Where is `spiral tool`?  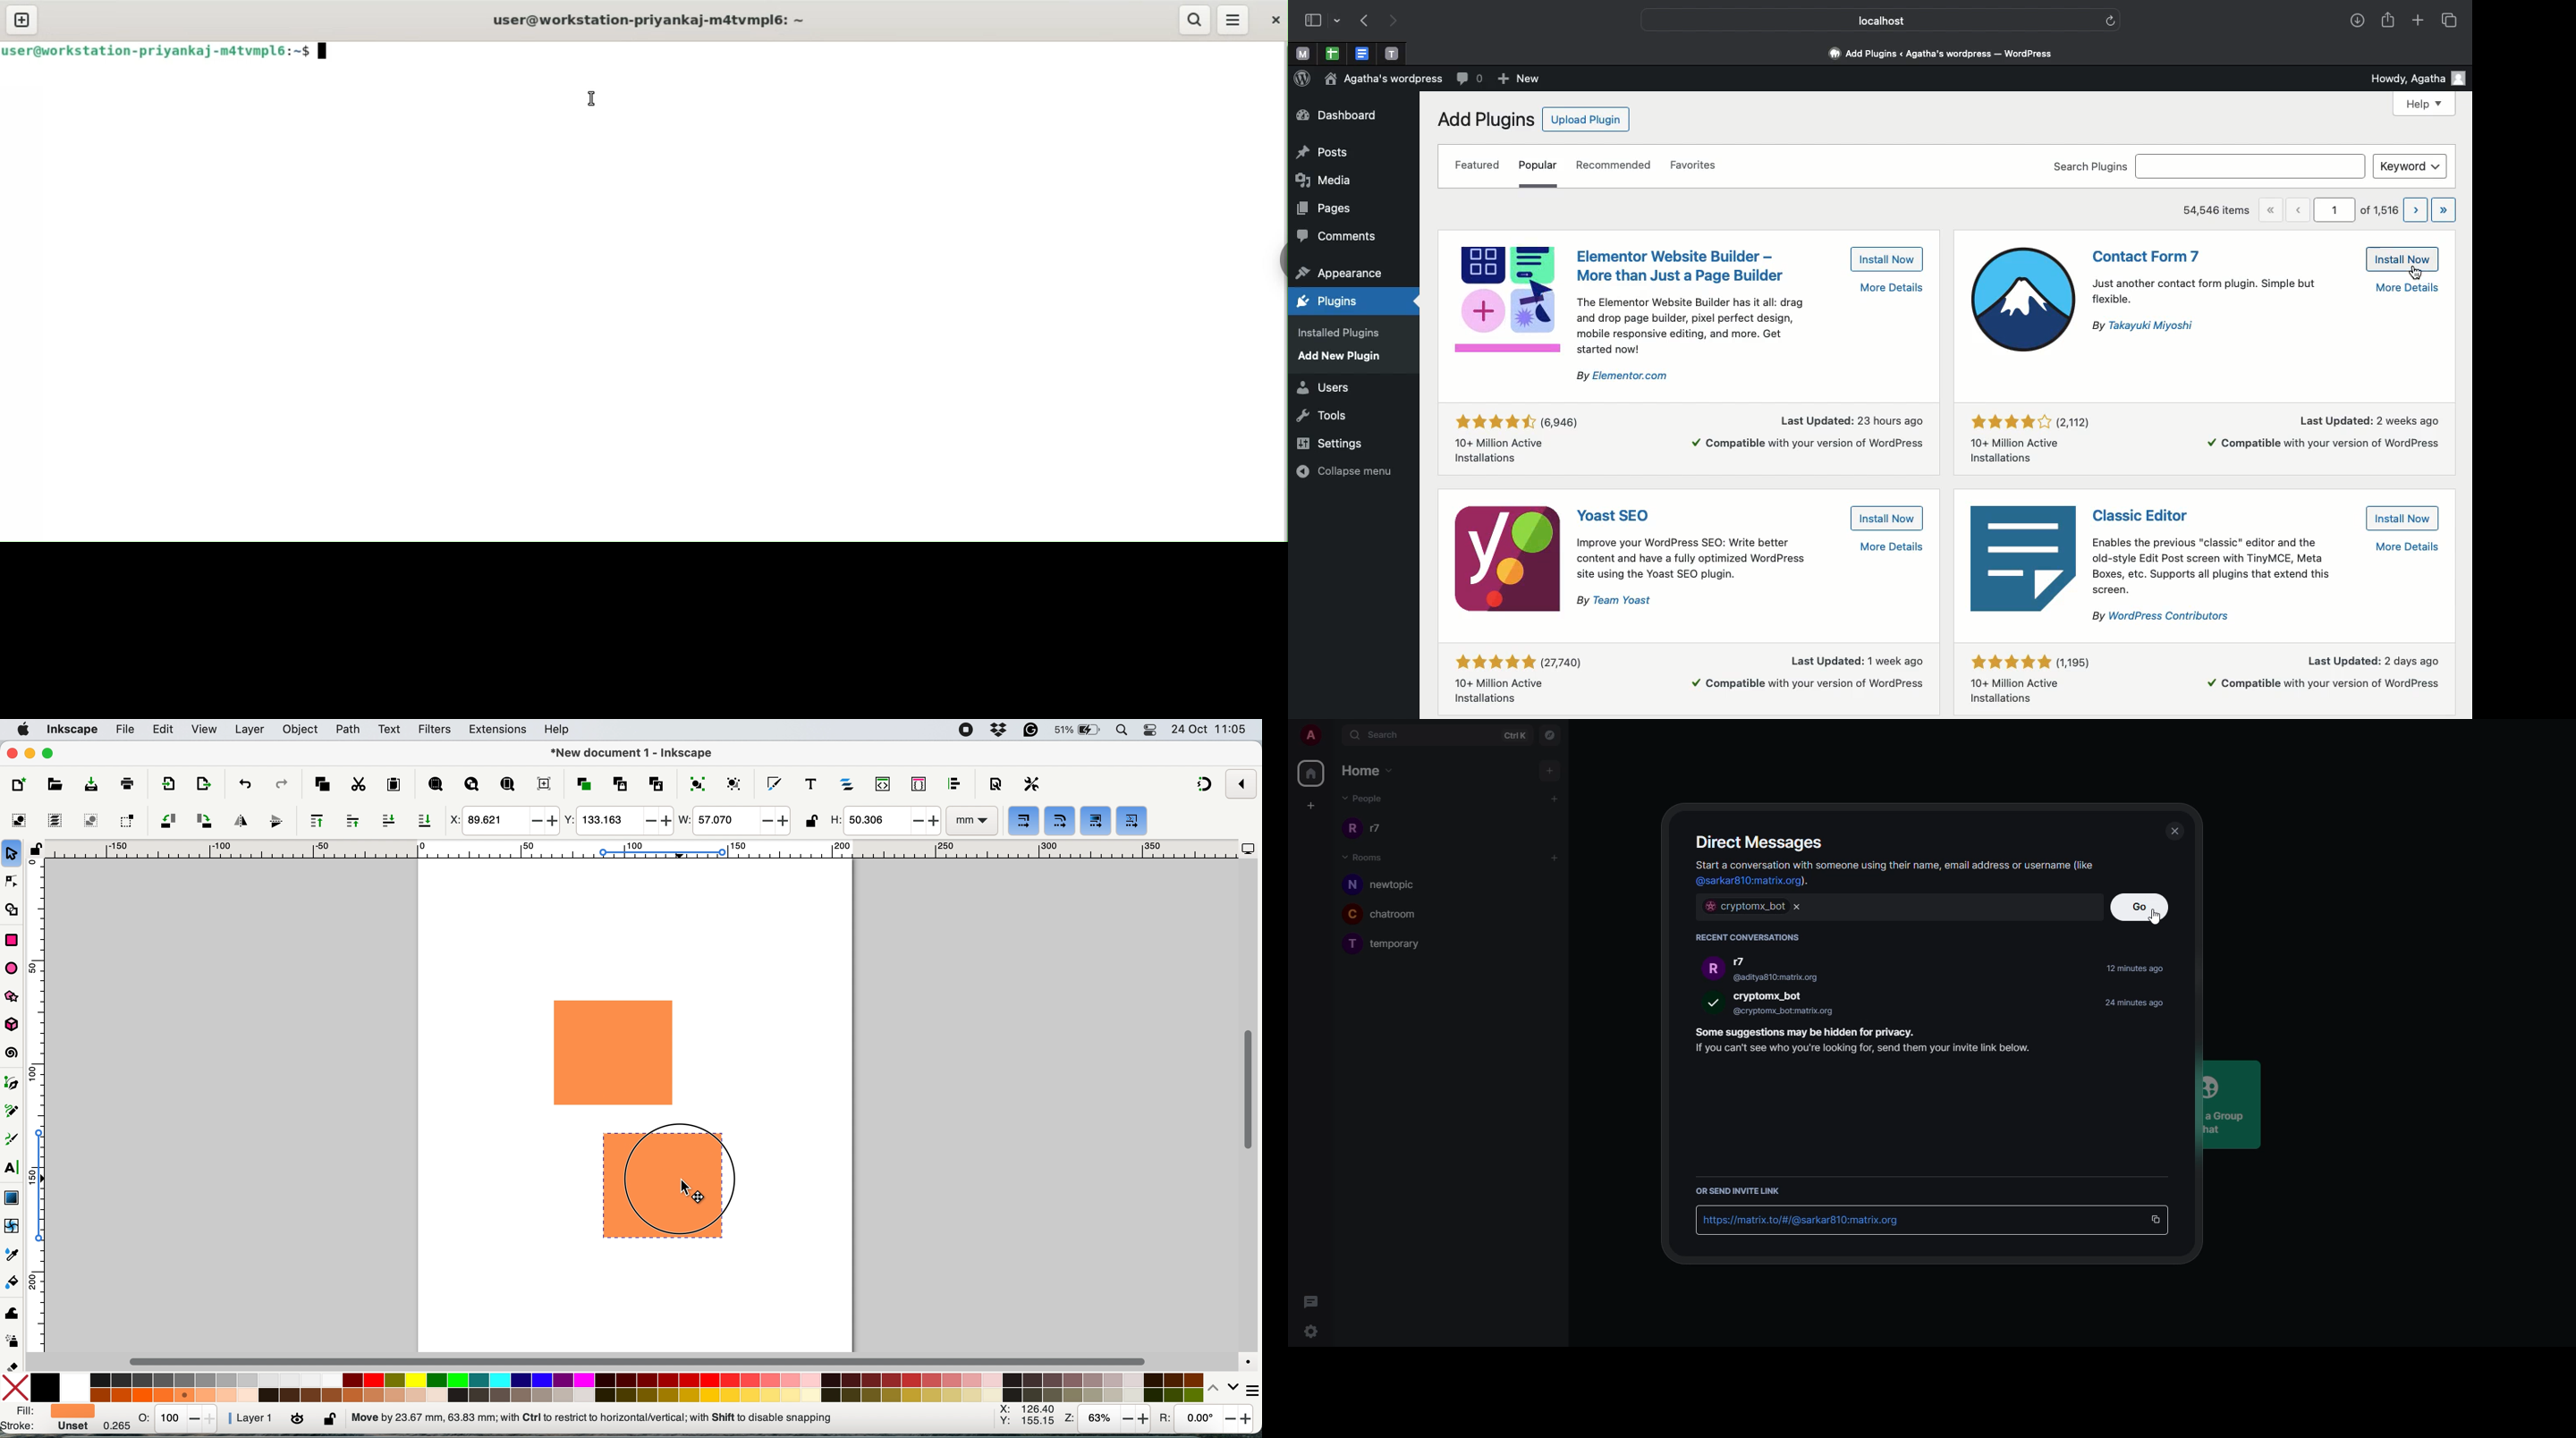 spiral tool is located at coordinates (13, 1054).